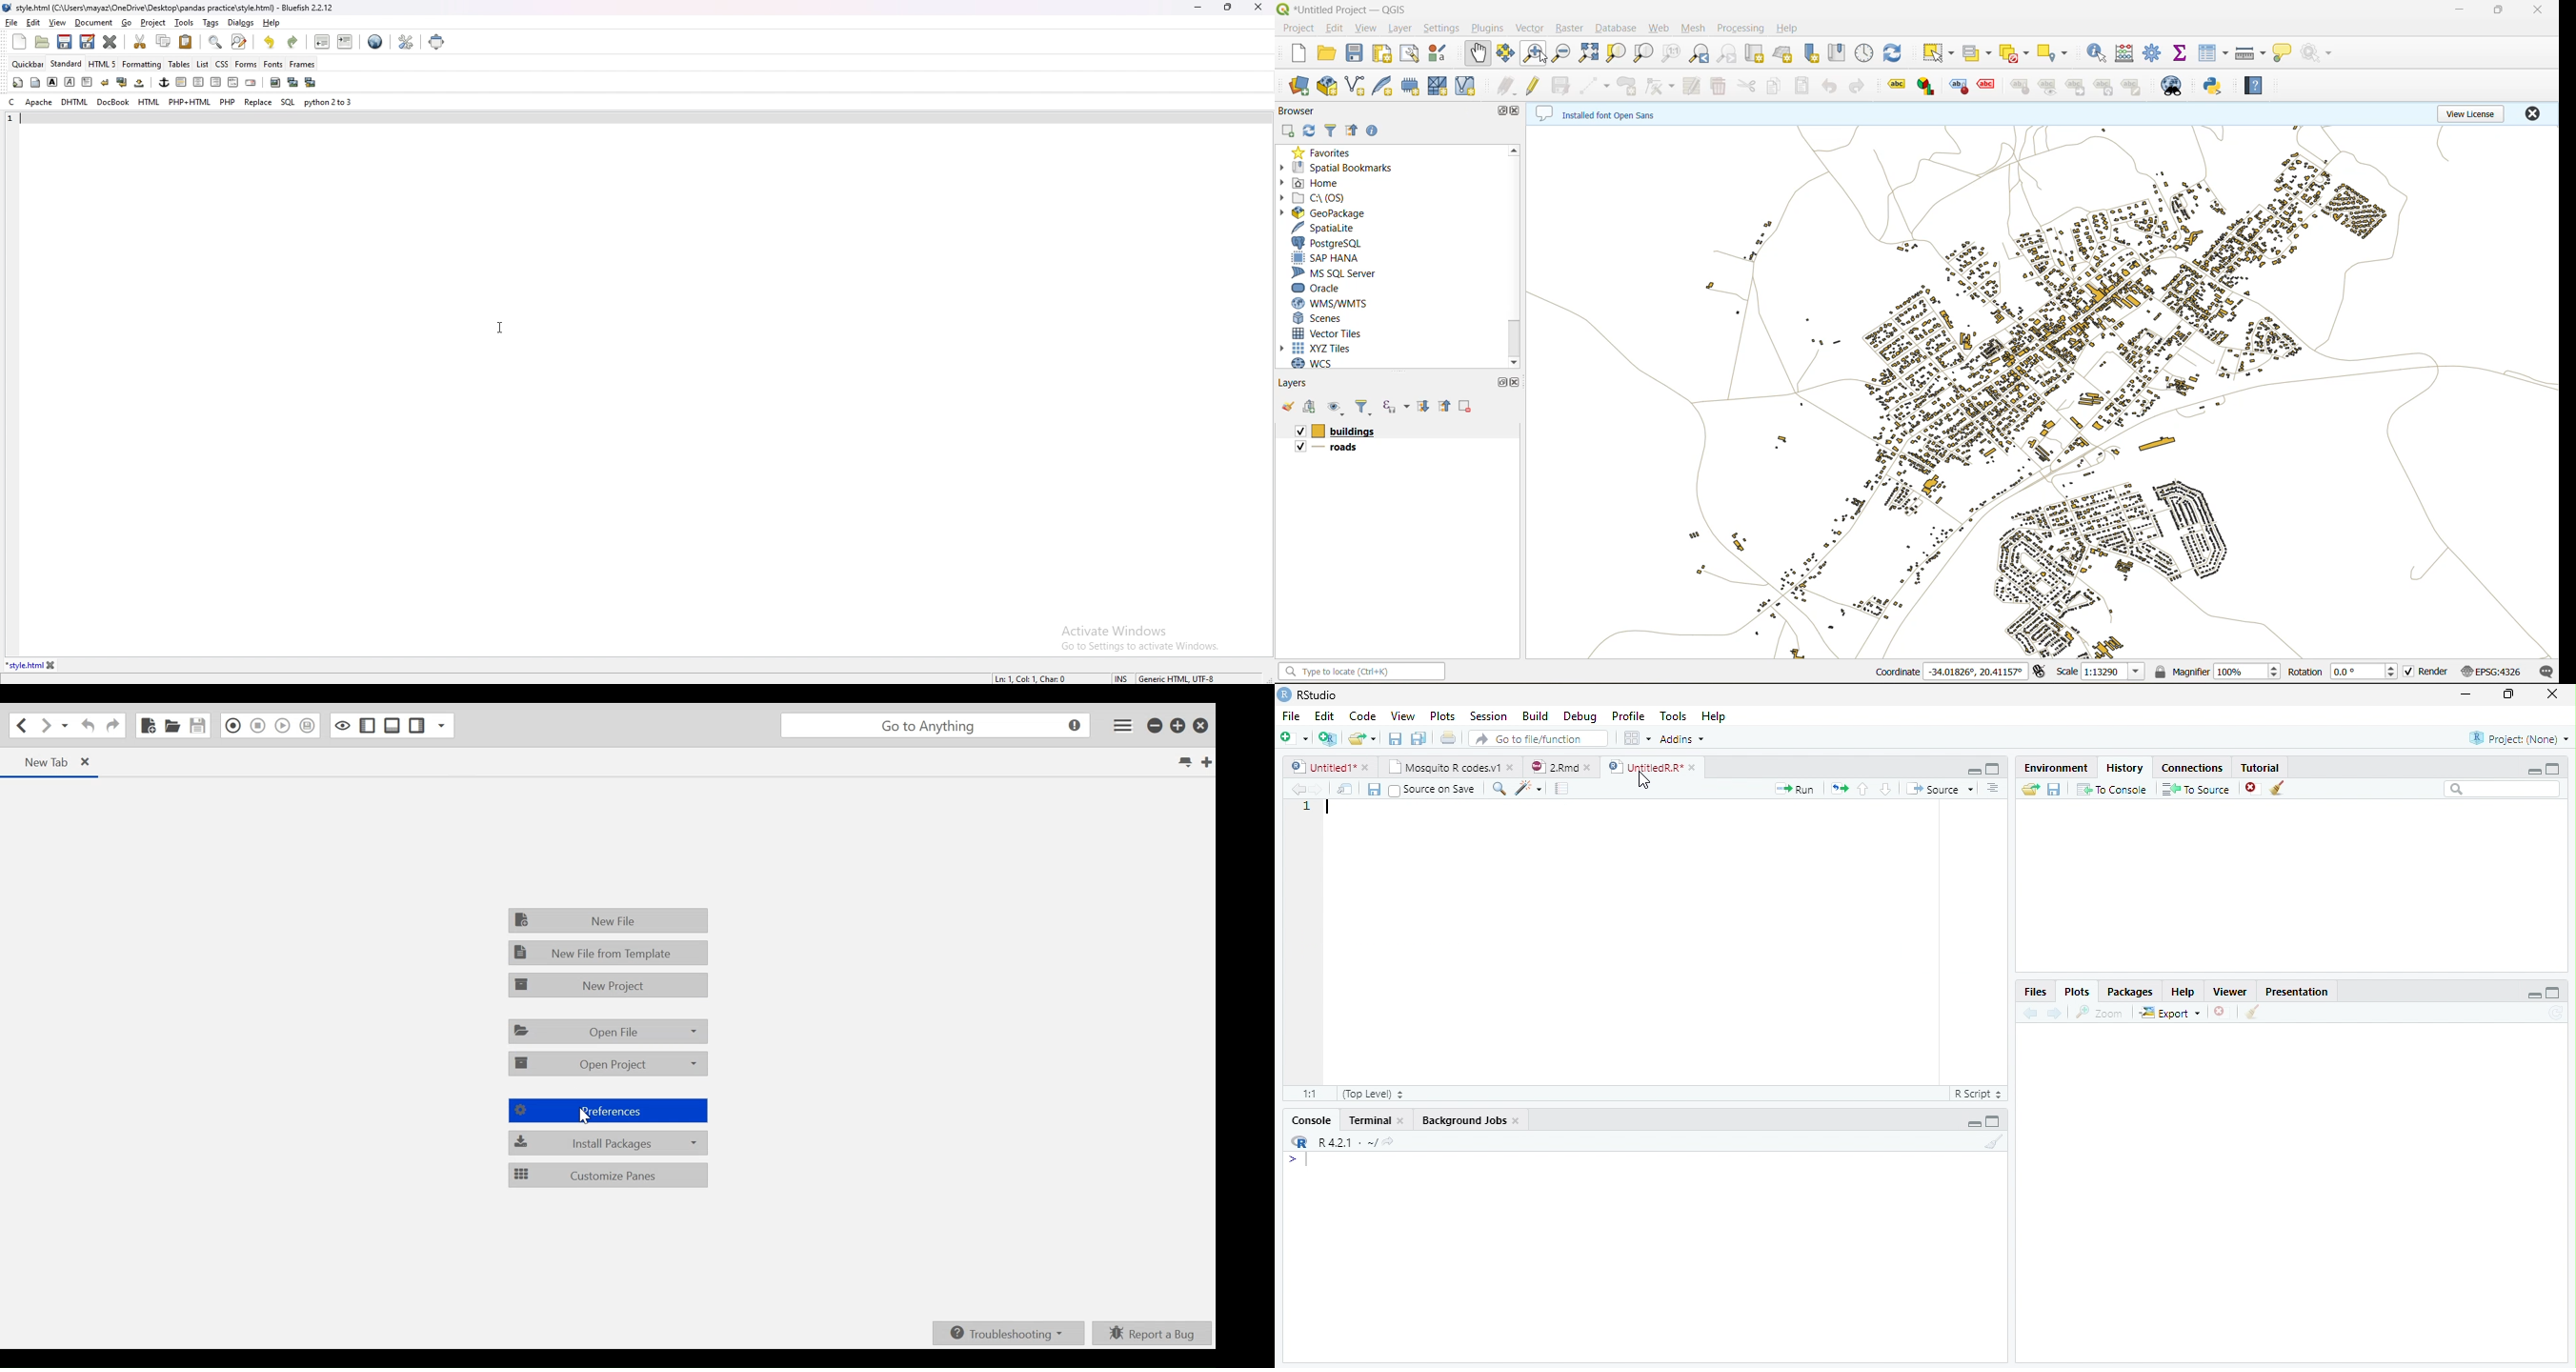 This screenshot has width=2576, height=1372. Describe the element at coordinates (1864, 53) in the screenshot. I see `control bookmark` at that location.